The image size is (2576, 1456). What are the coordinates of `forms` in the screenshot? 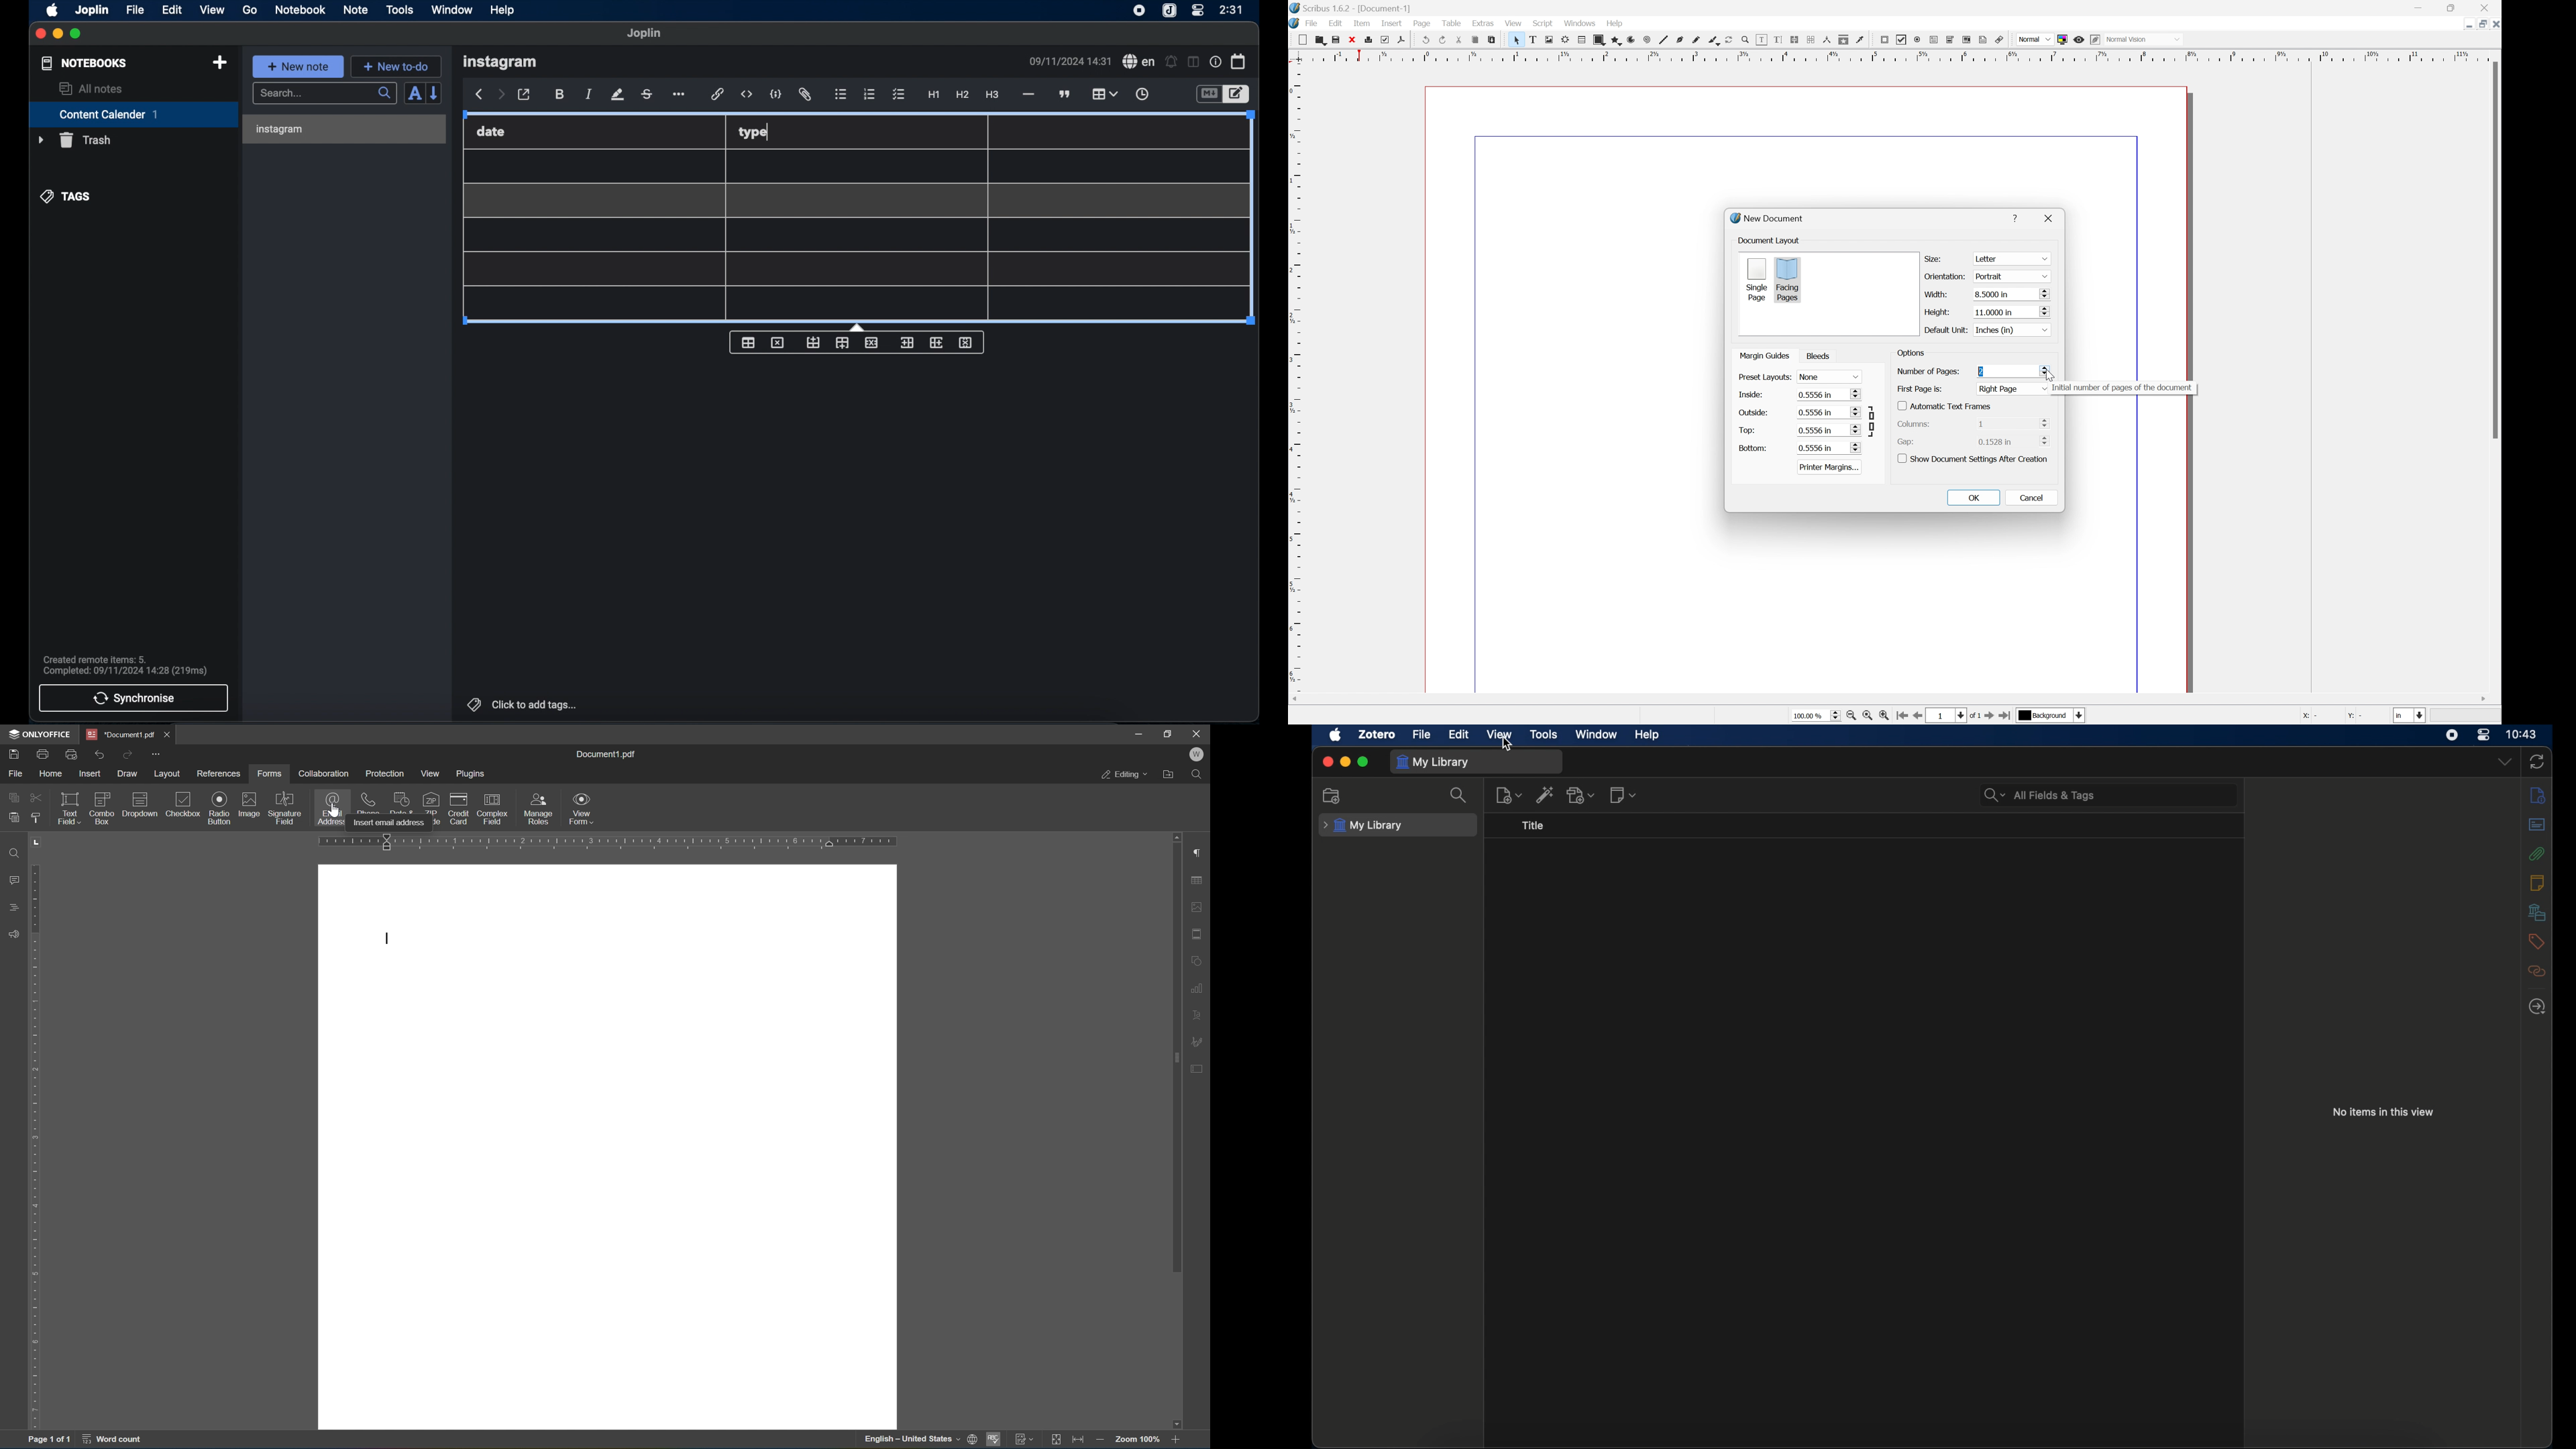 It's located at (270, 773).